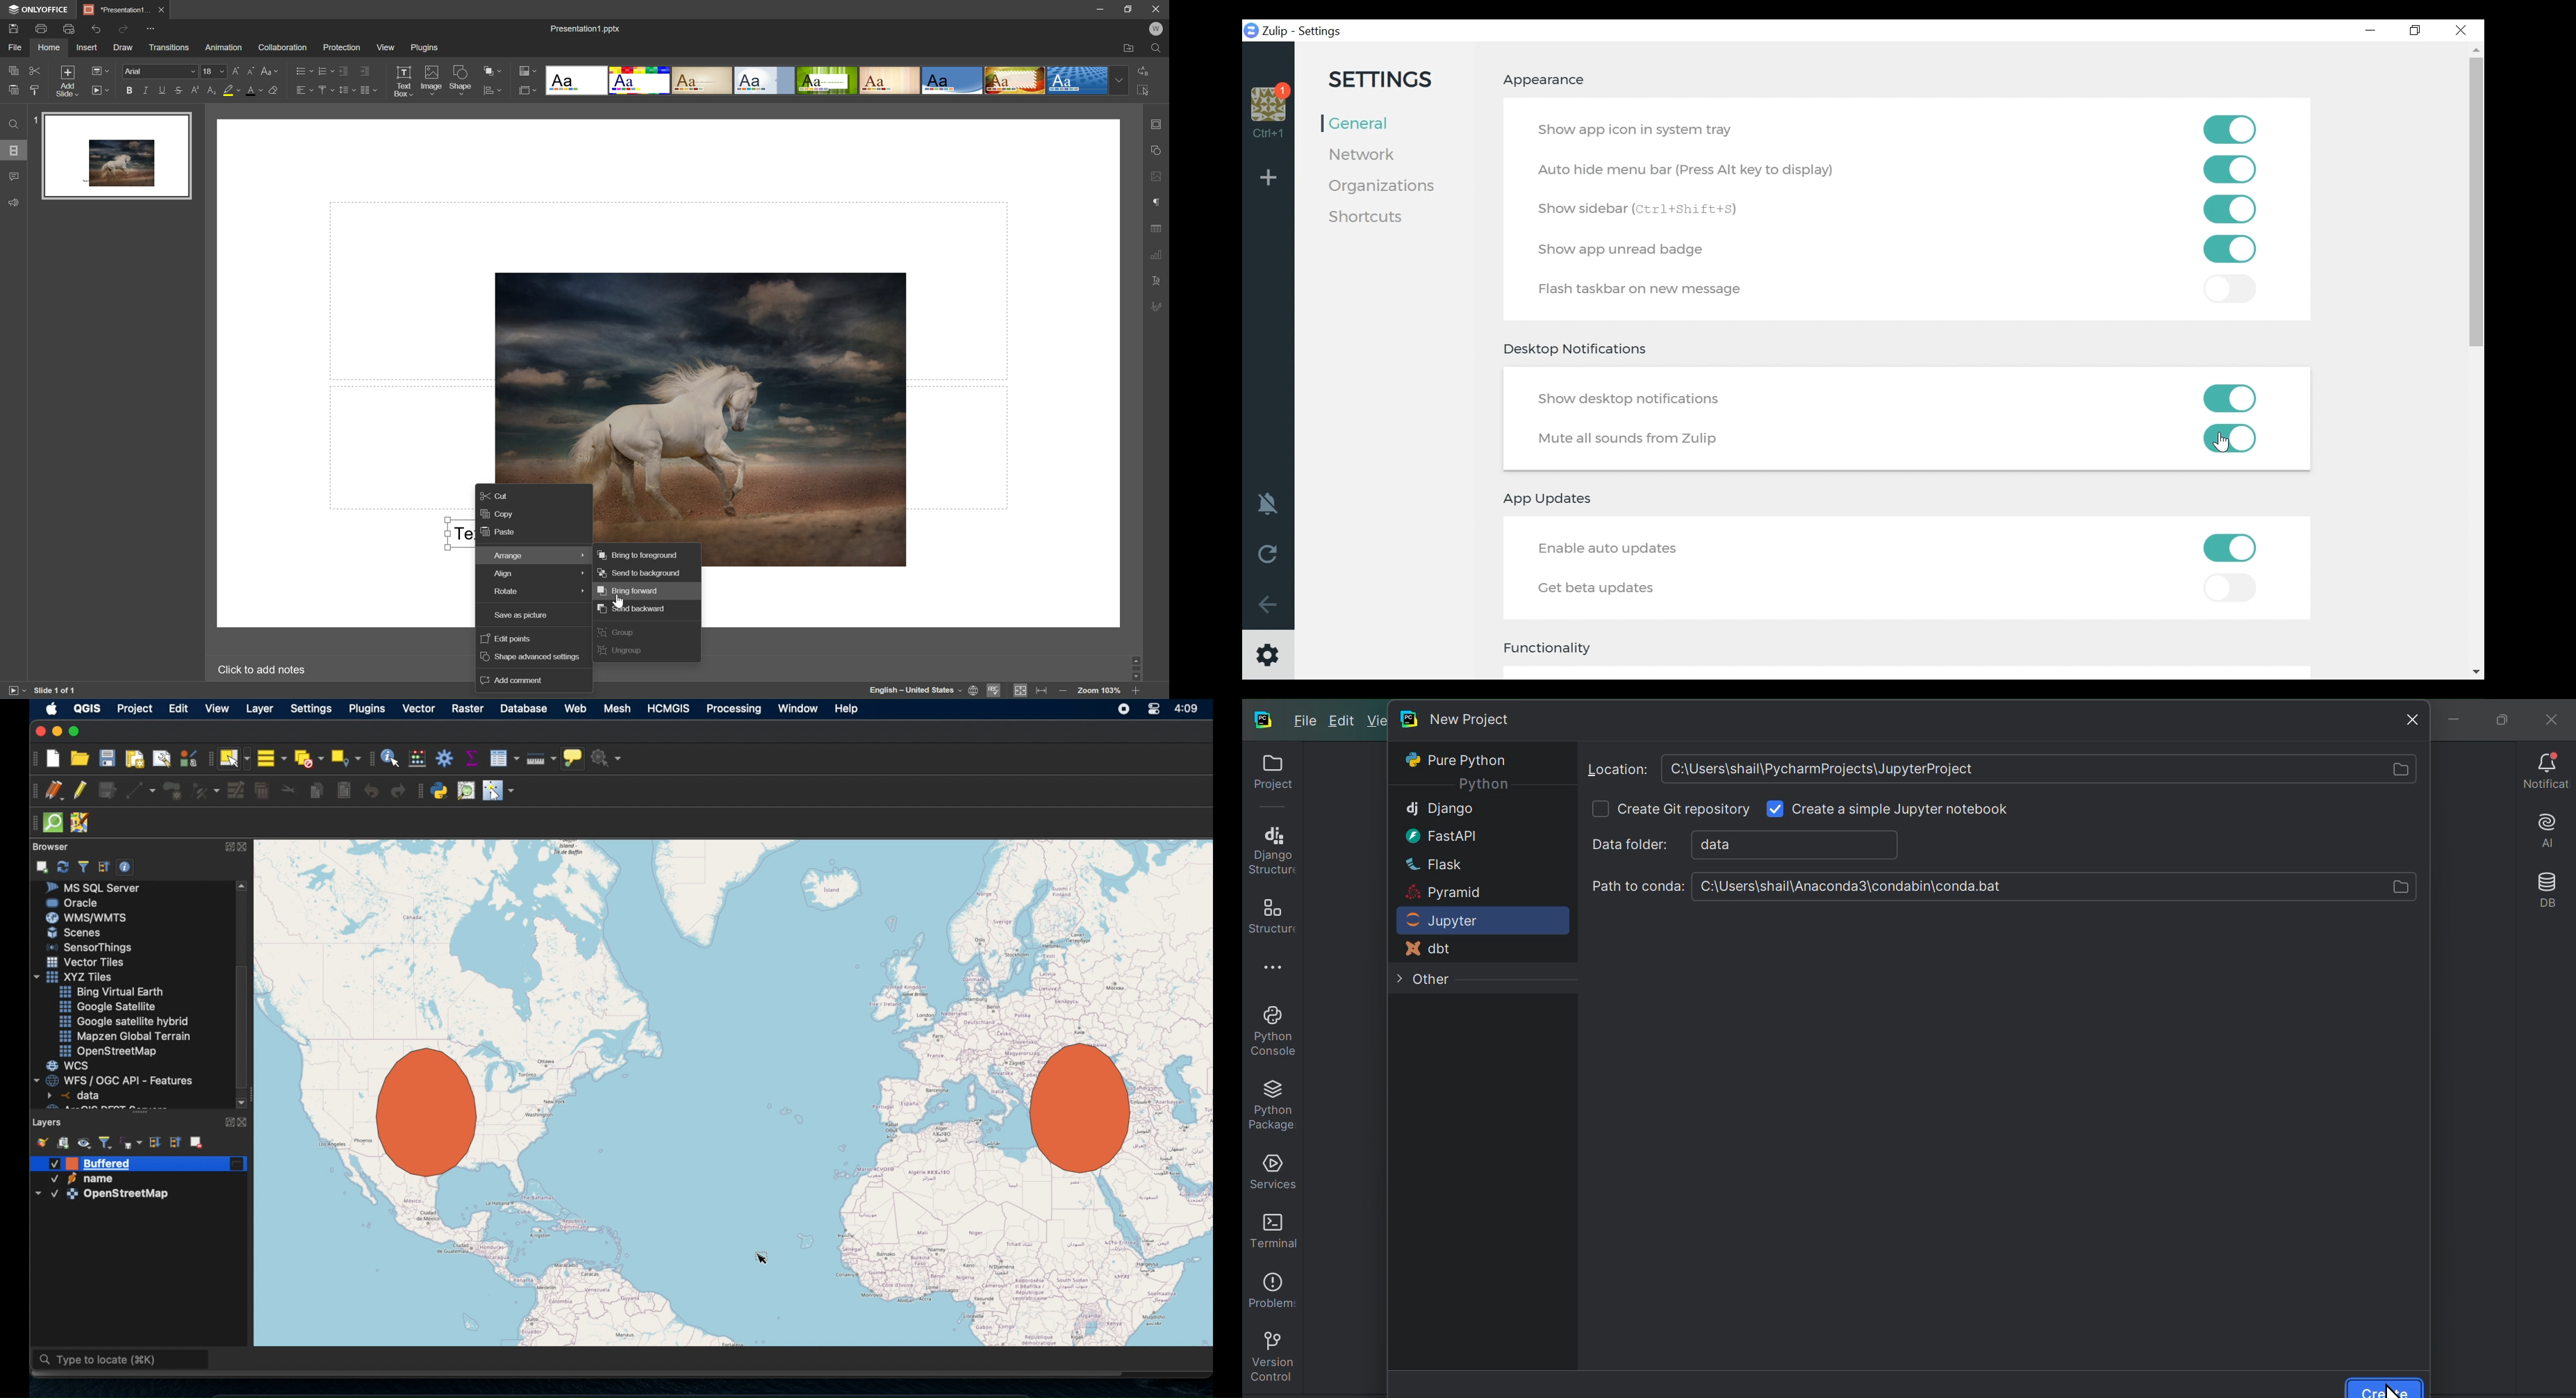 This screenshot has width=2576, height=1400. I want to click on Copy, so click(498, 513).